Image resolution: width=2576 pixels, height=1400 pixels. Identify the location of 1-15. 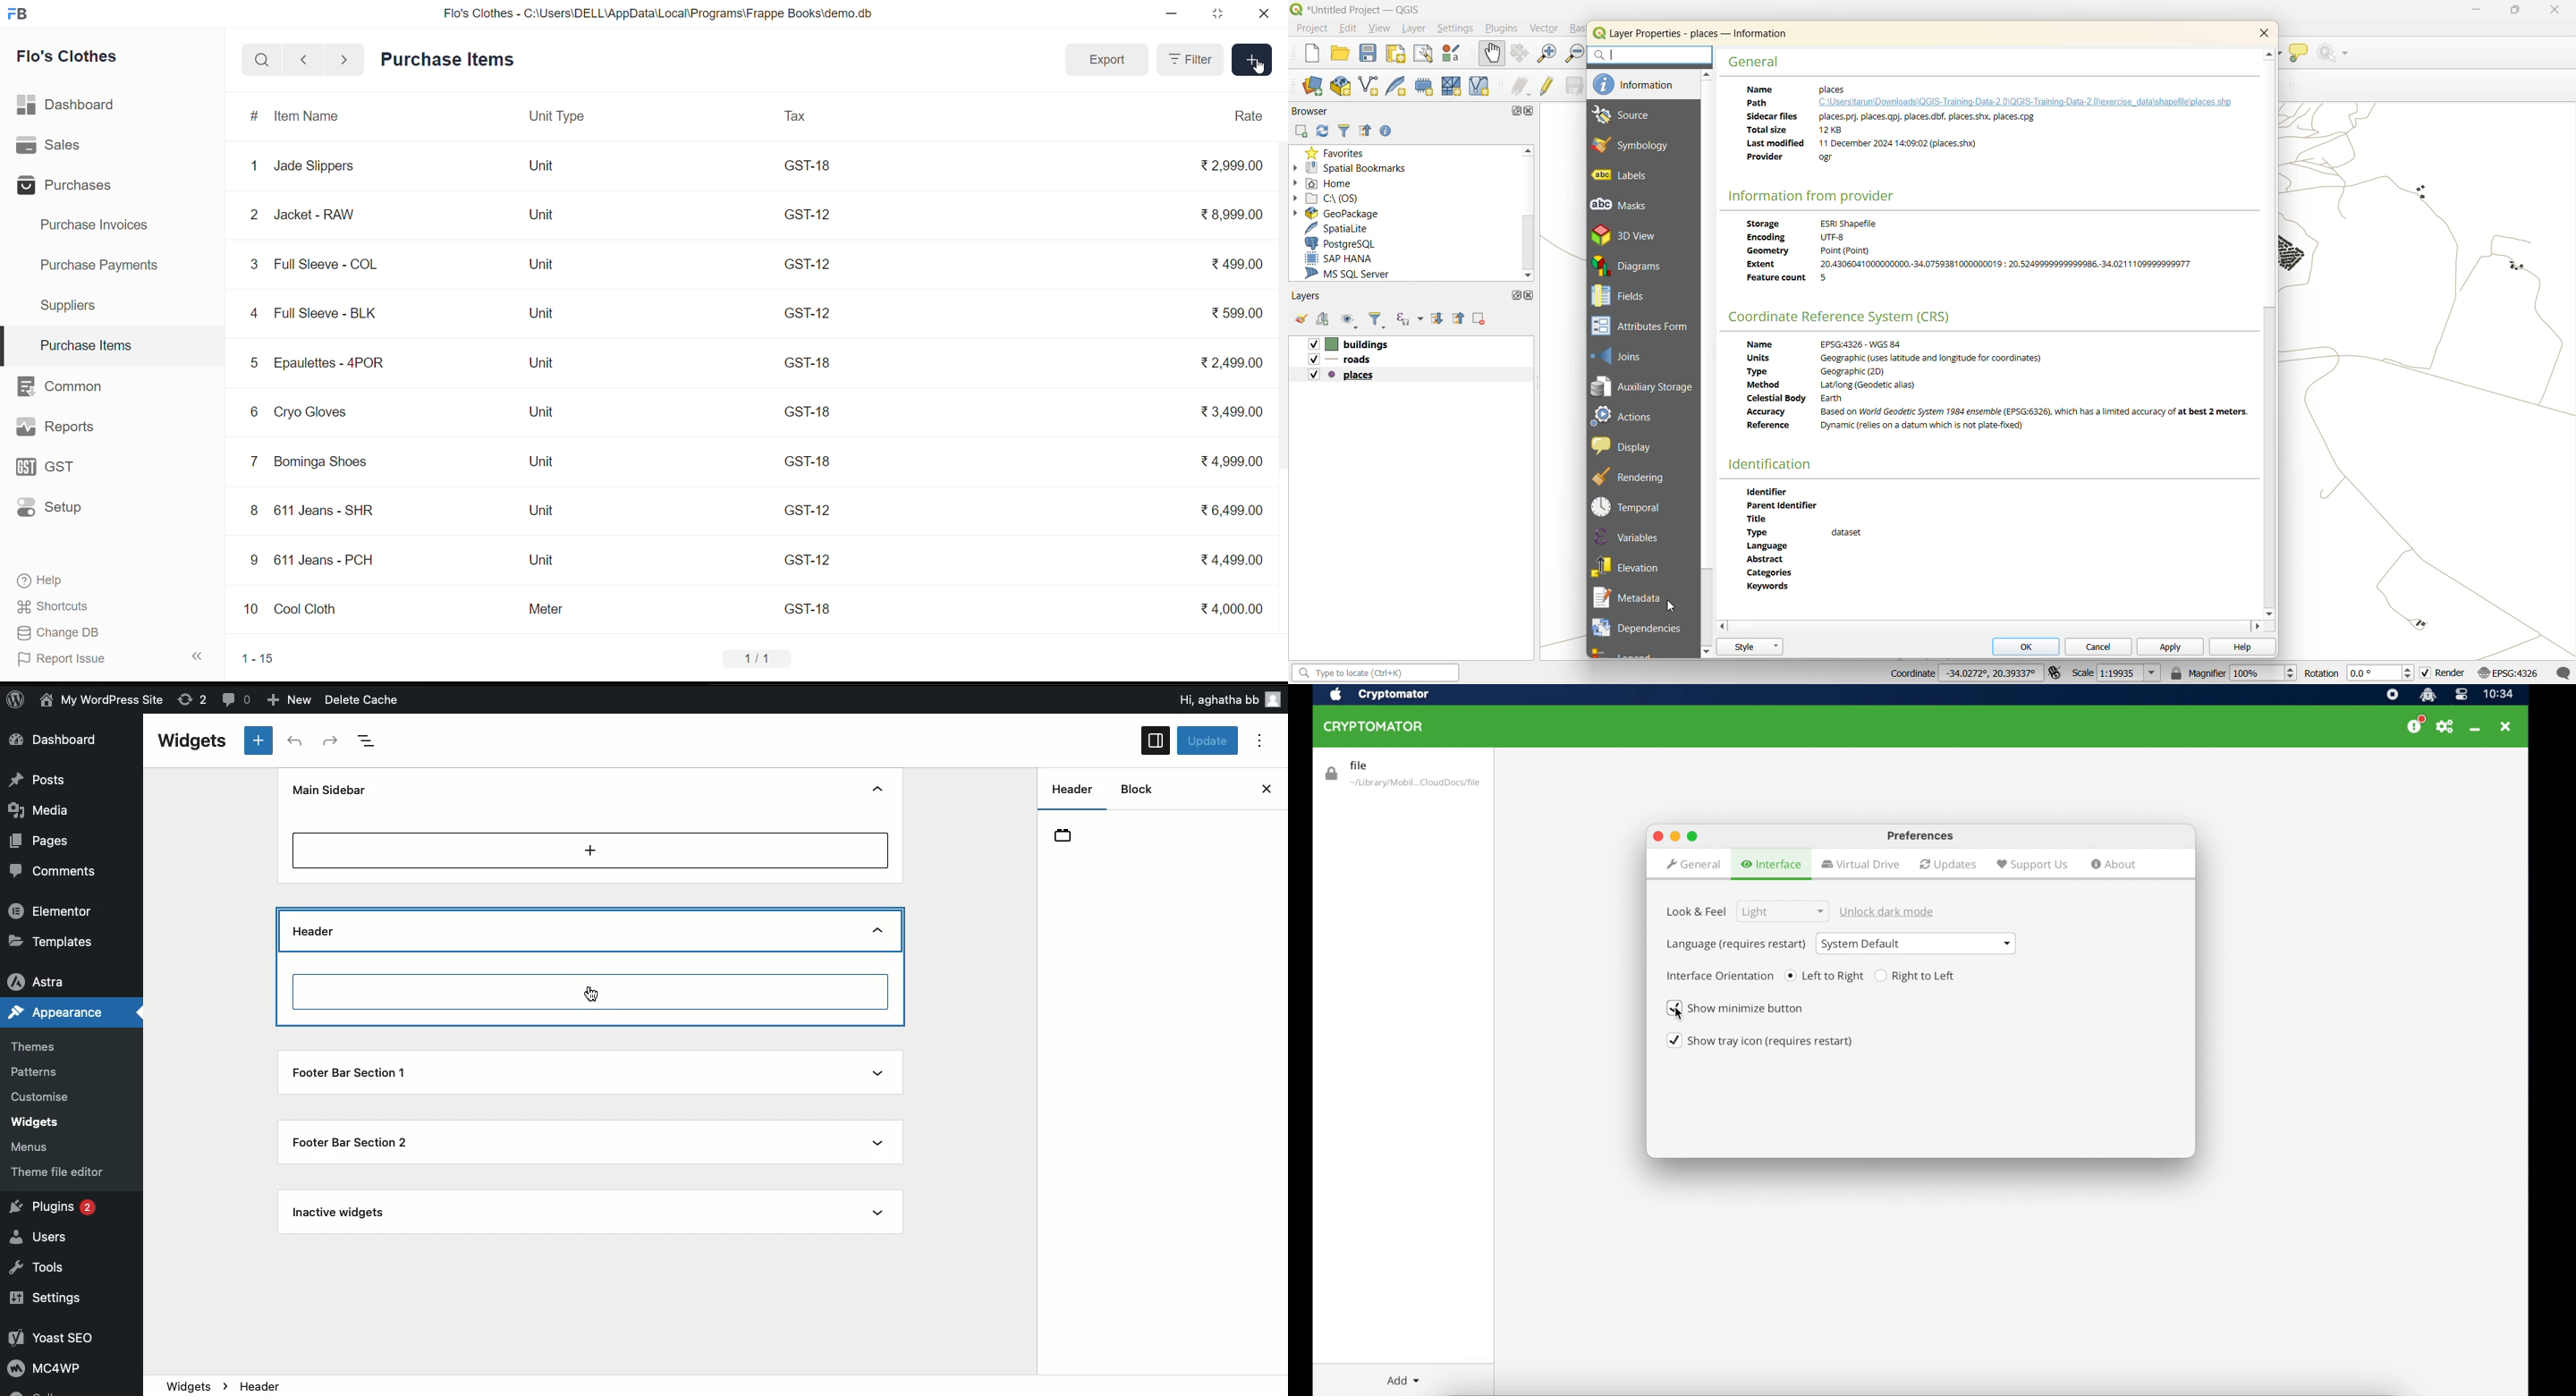
(257, 659).